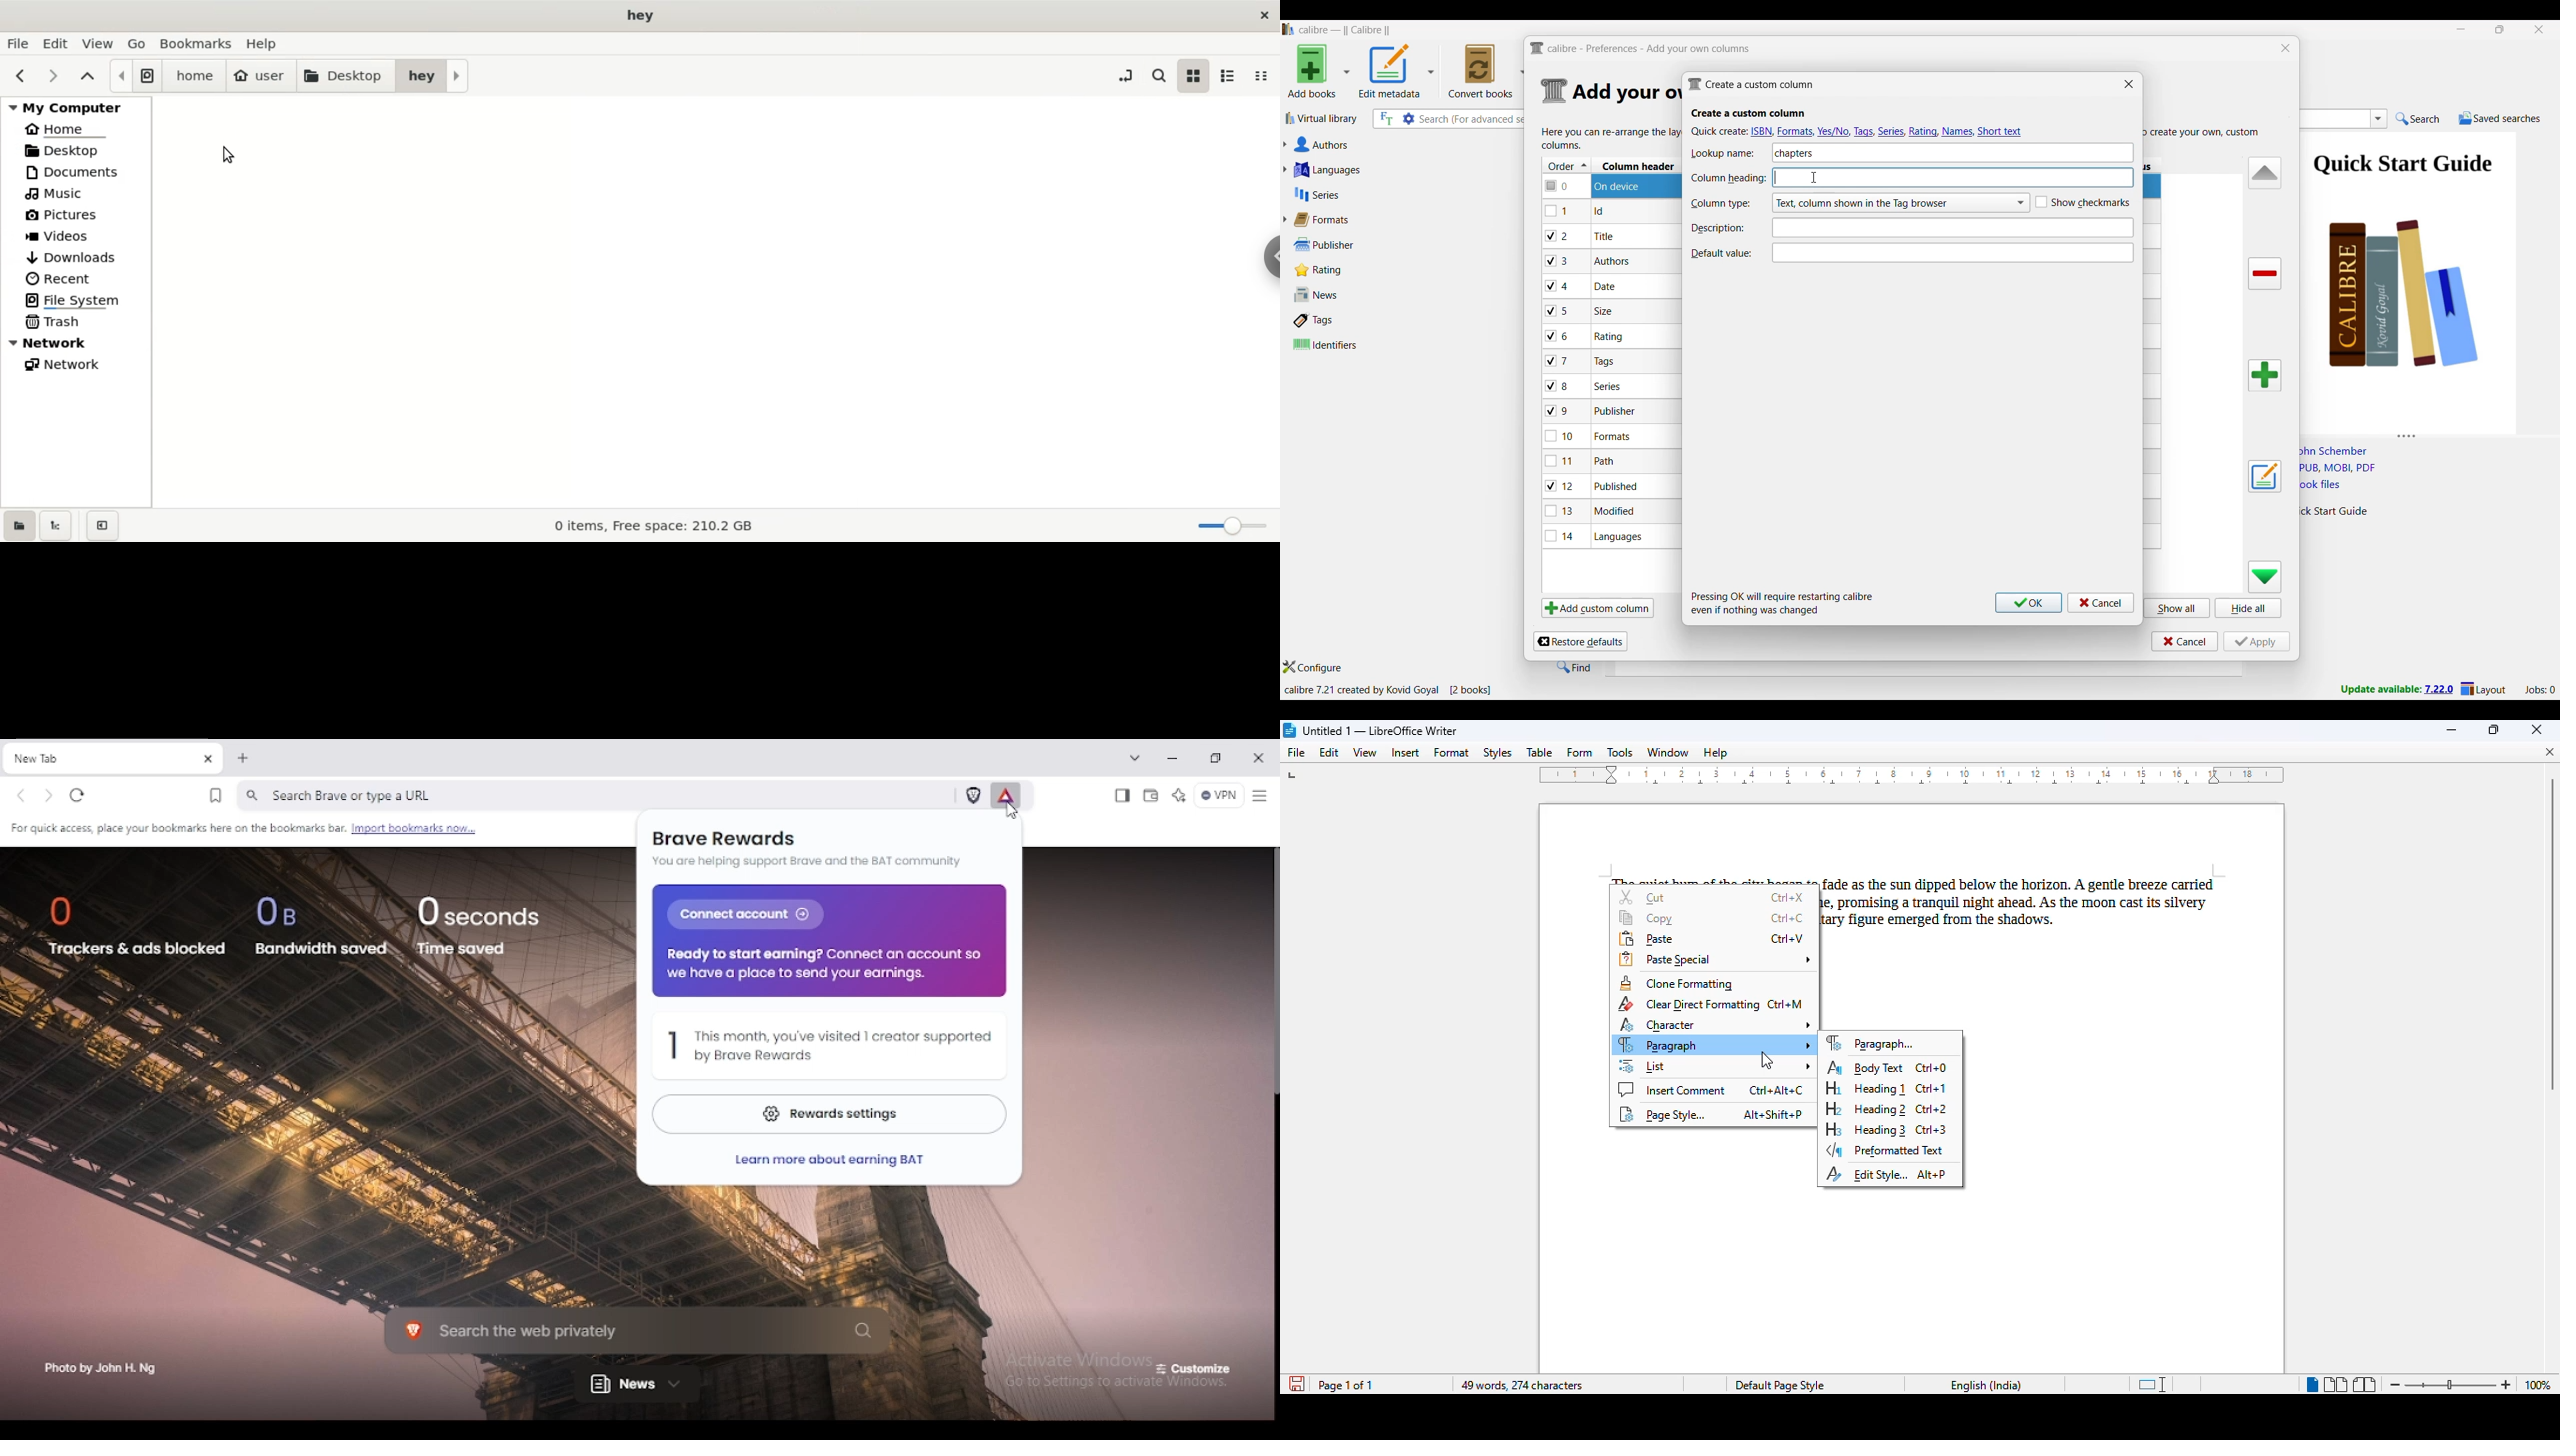 The image size is (2576, 1456). I want to click on text language, so click(1986, 1385).